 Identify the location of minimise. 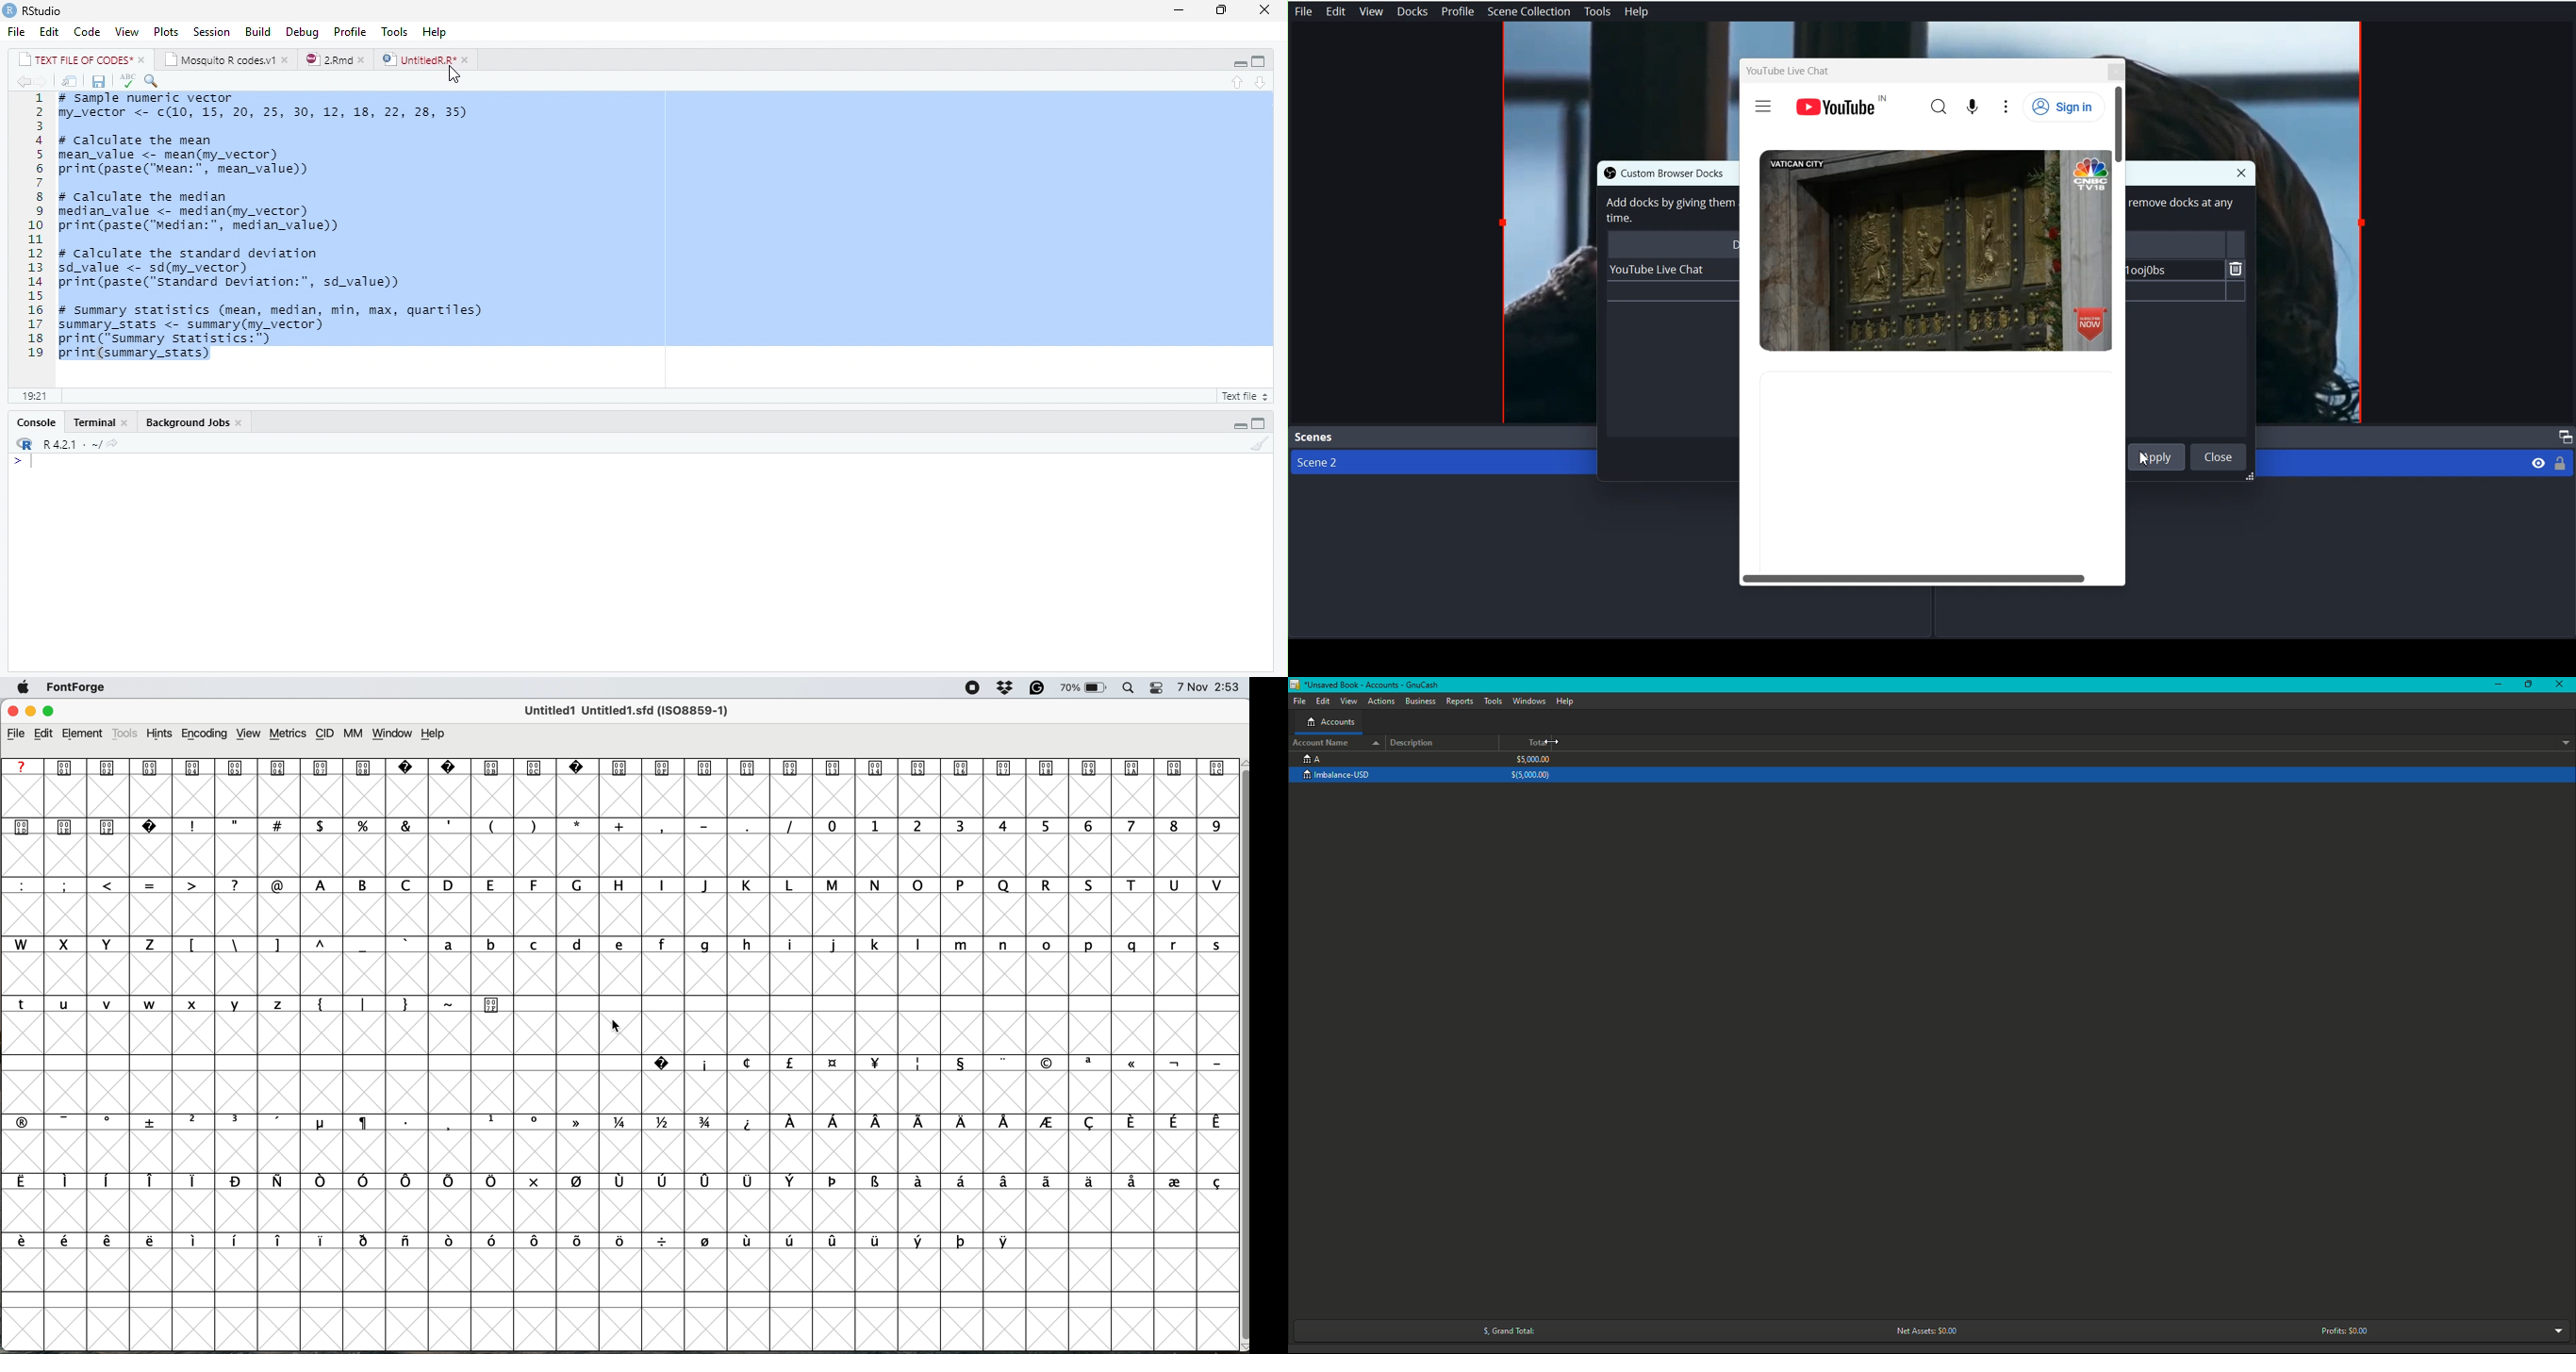
(28, 713).